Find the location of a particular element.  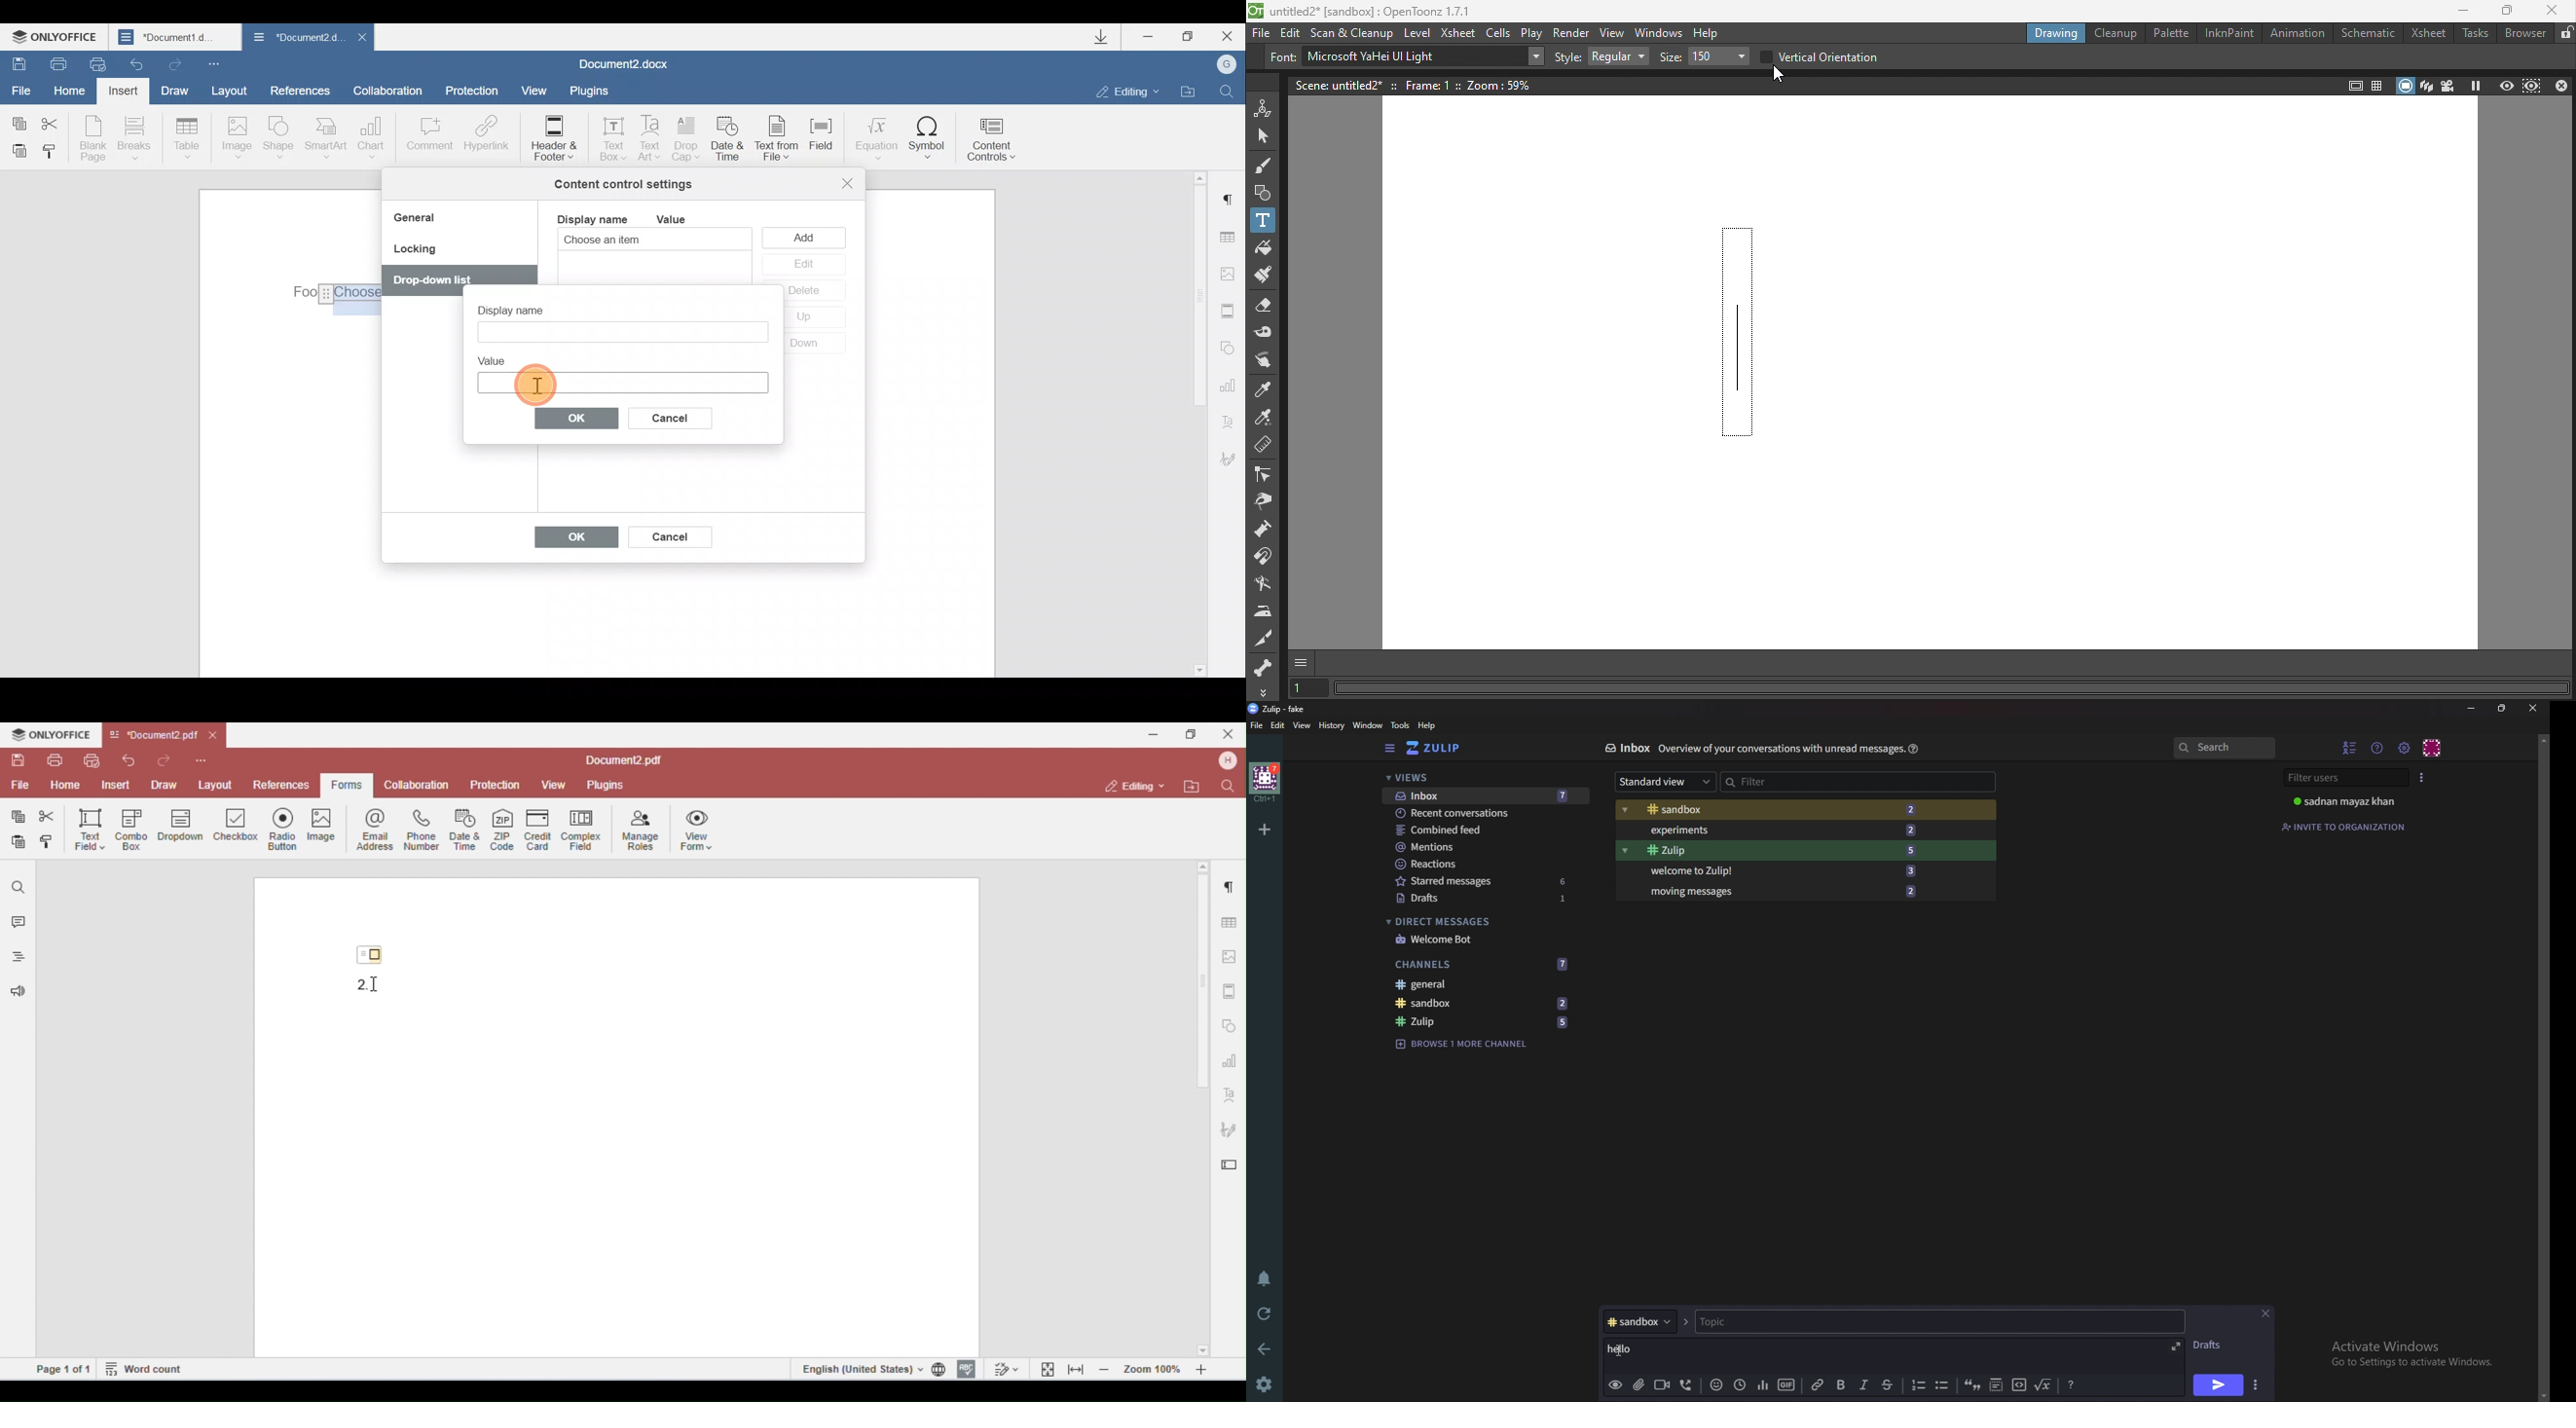

Insert is located at coordinates (125, 93).